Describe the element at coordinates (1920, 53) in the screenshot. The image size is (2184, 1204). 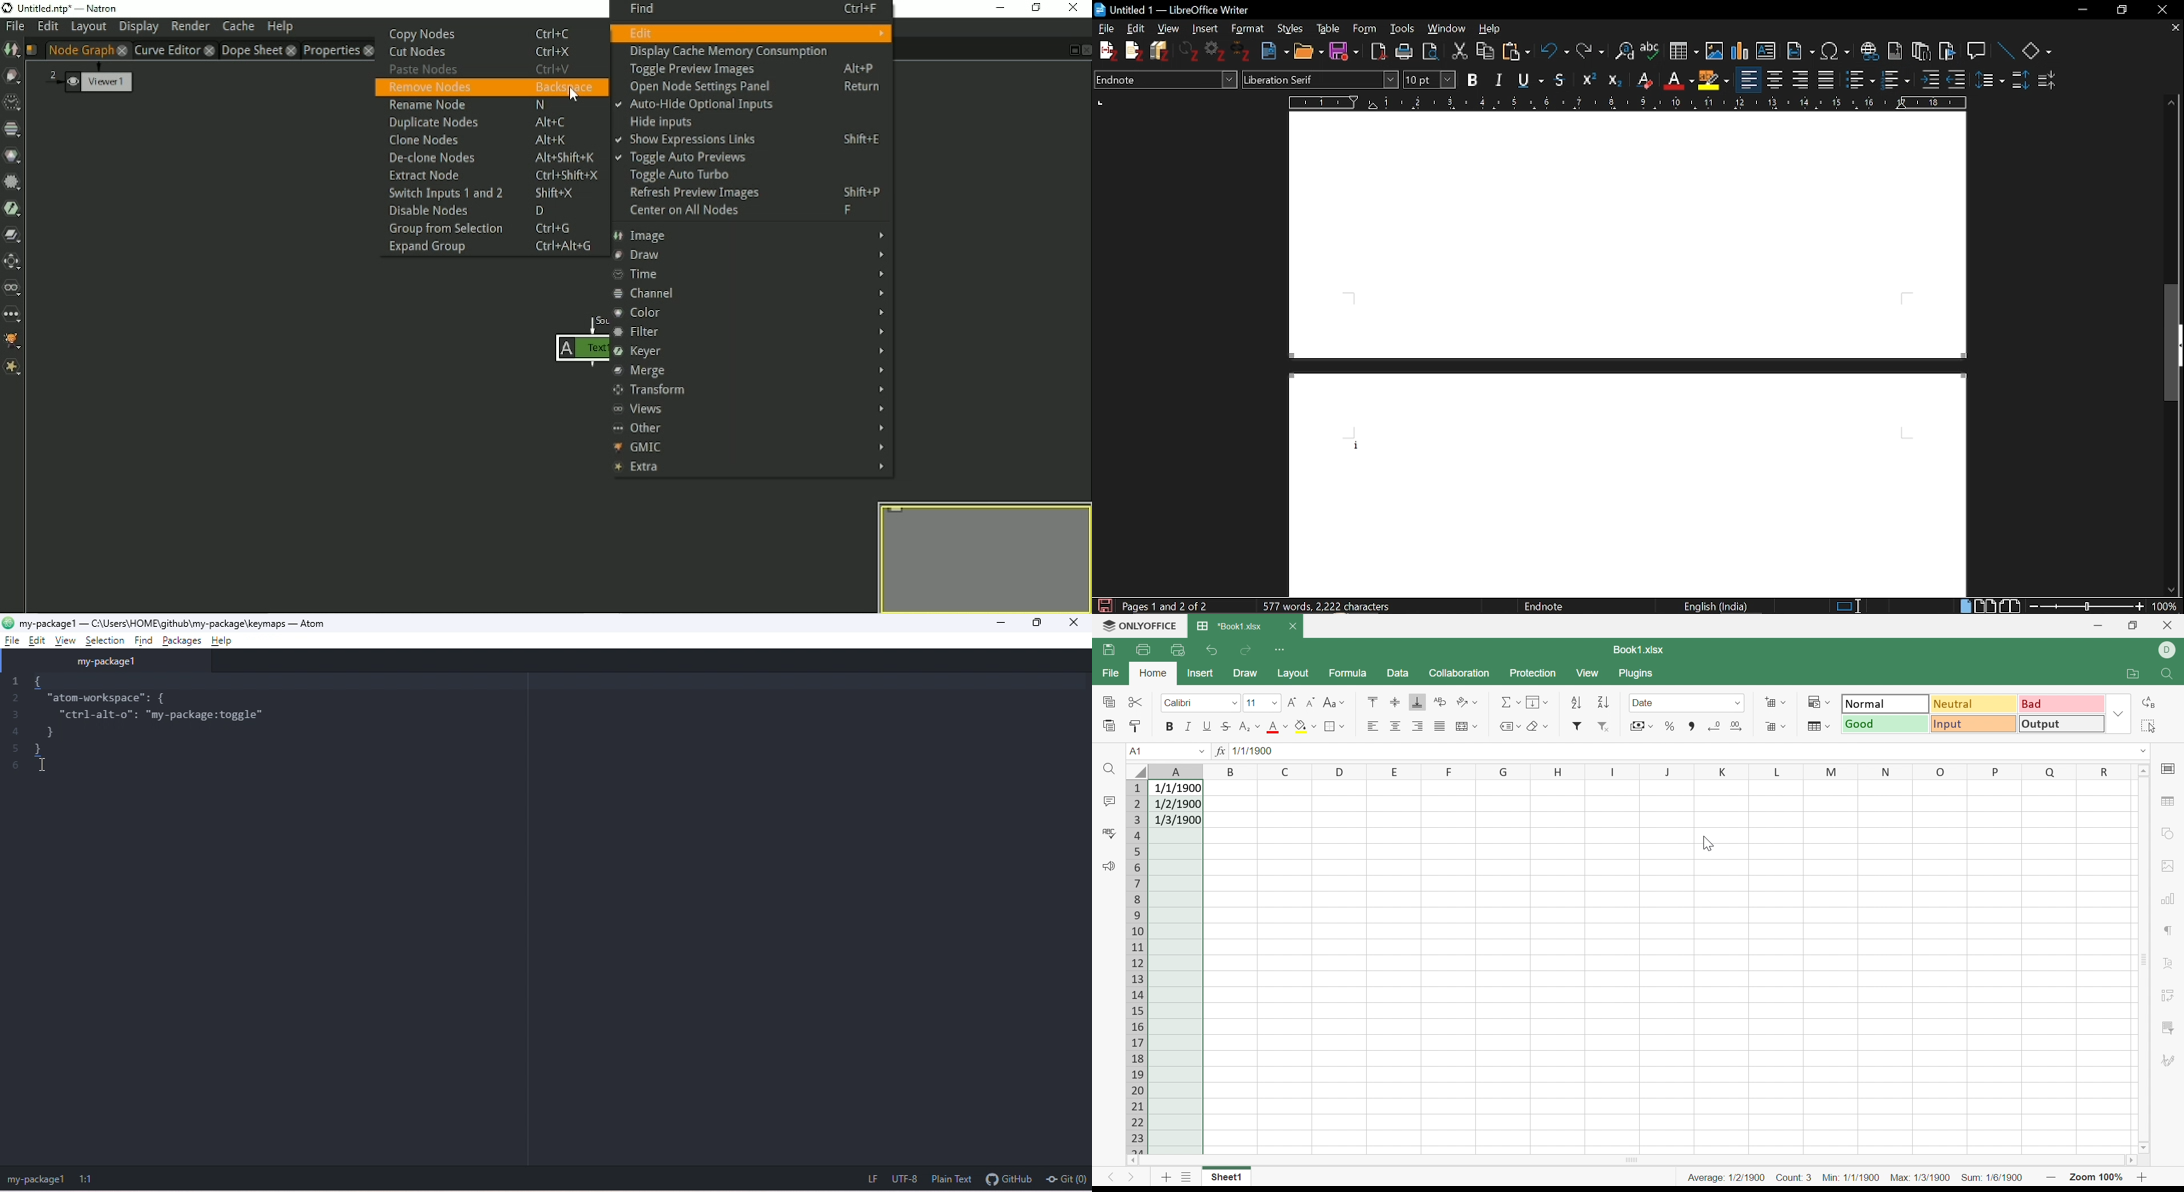
I see `Insert endnote` at that location.